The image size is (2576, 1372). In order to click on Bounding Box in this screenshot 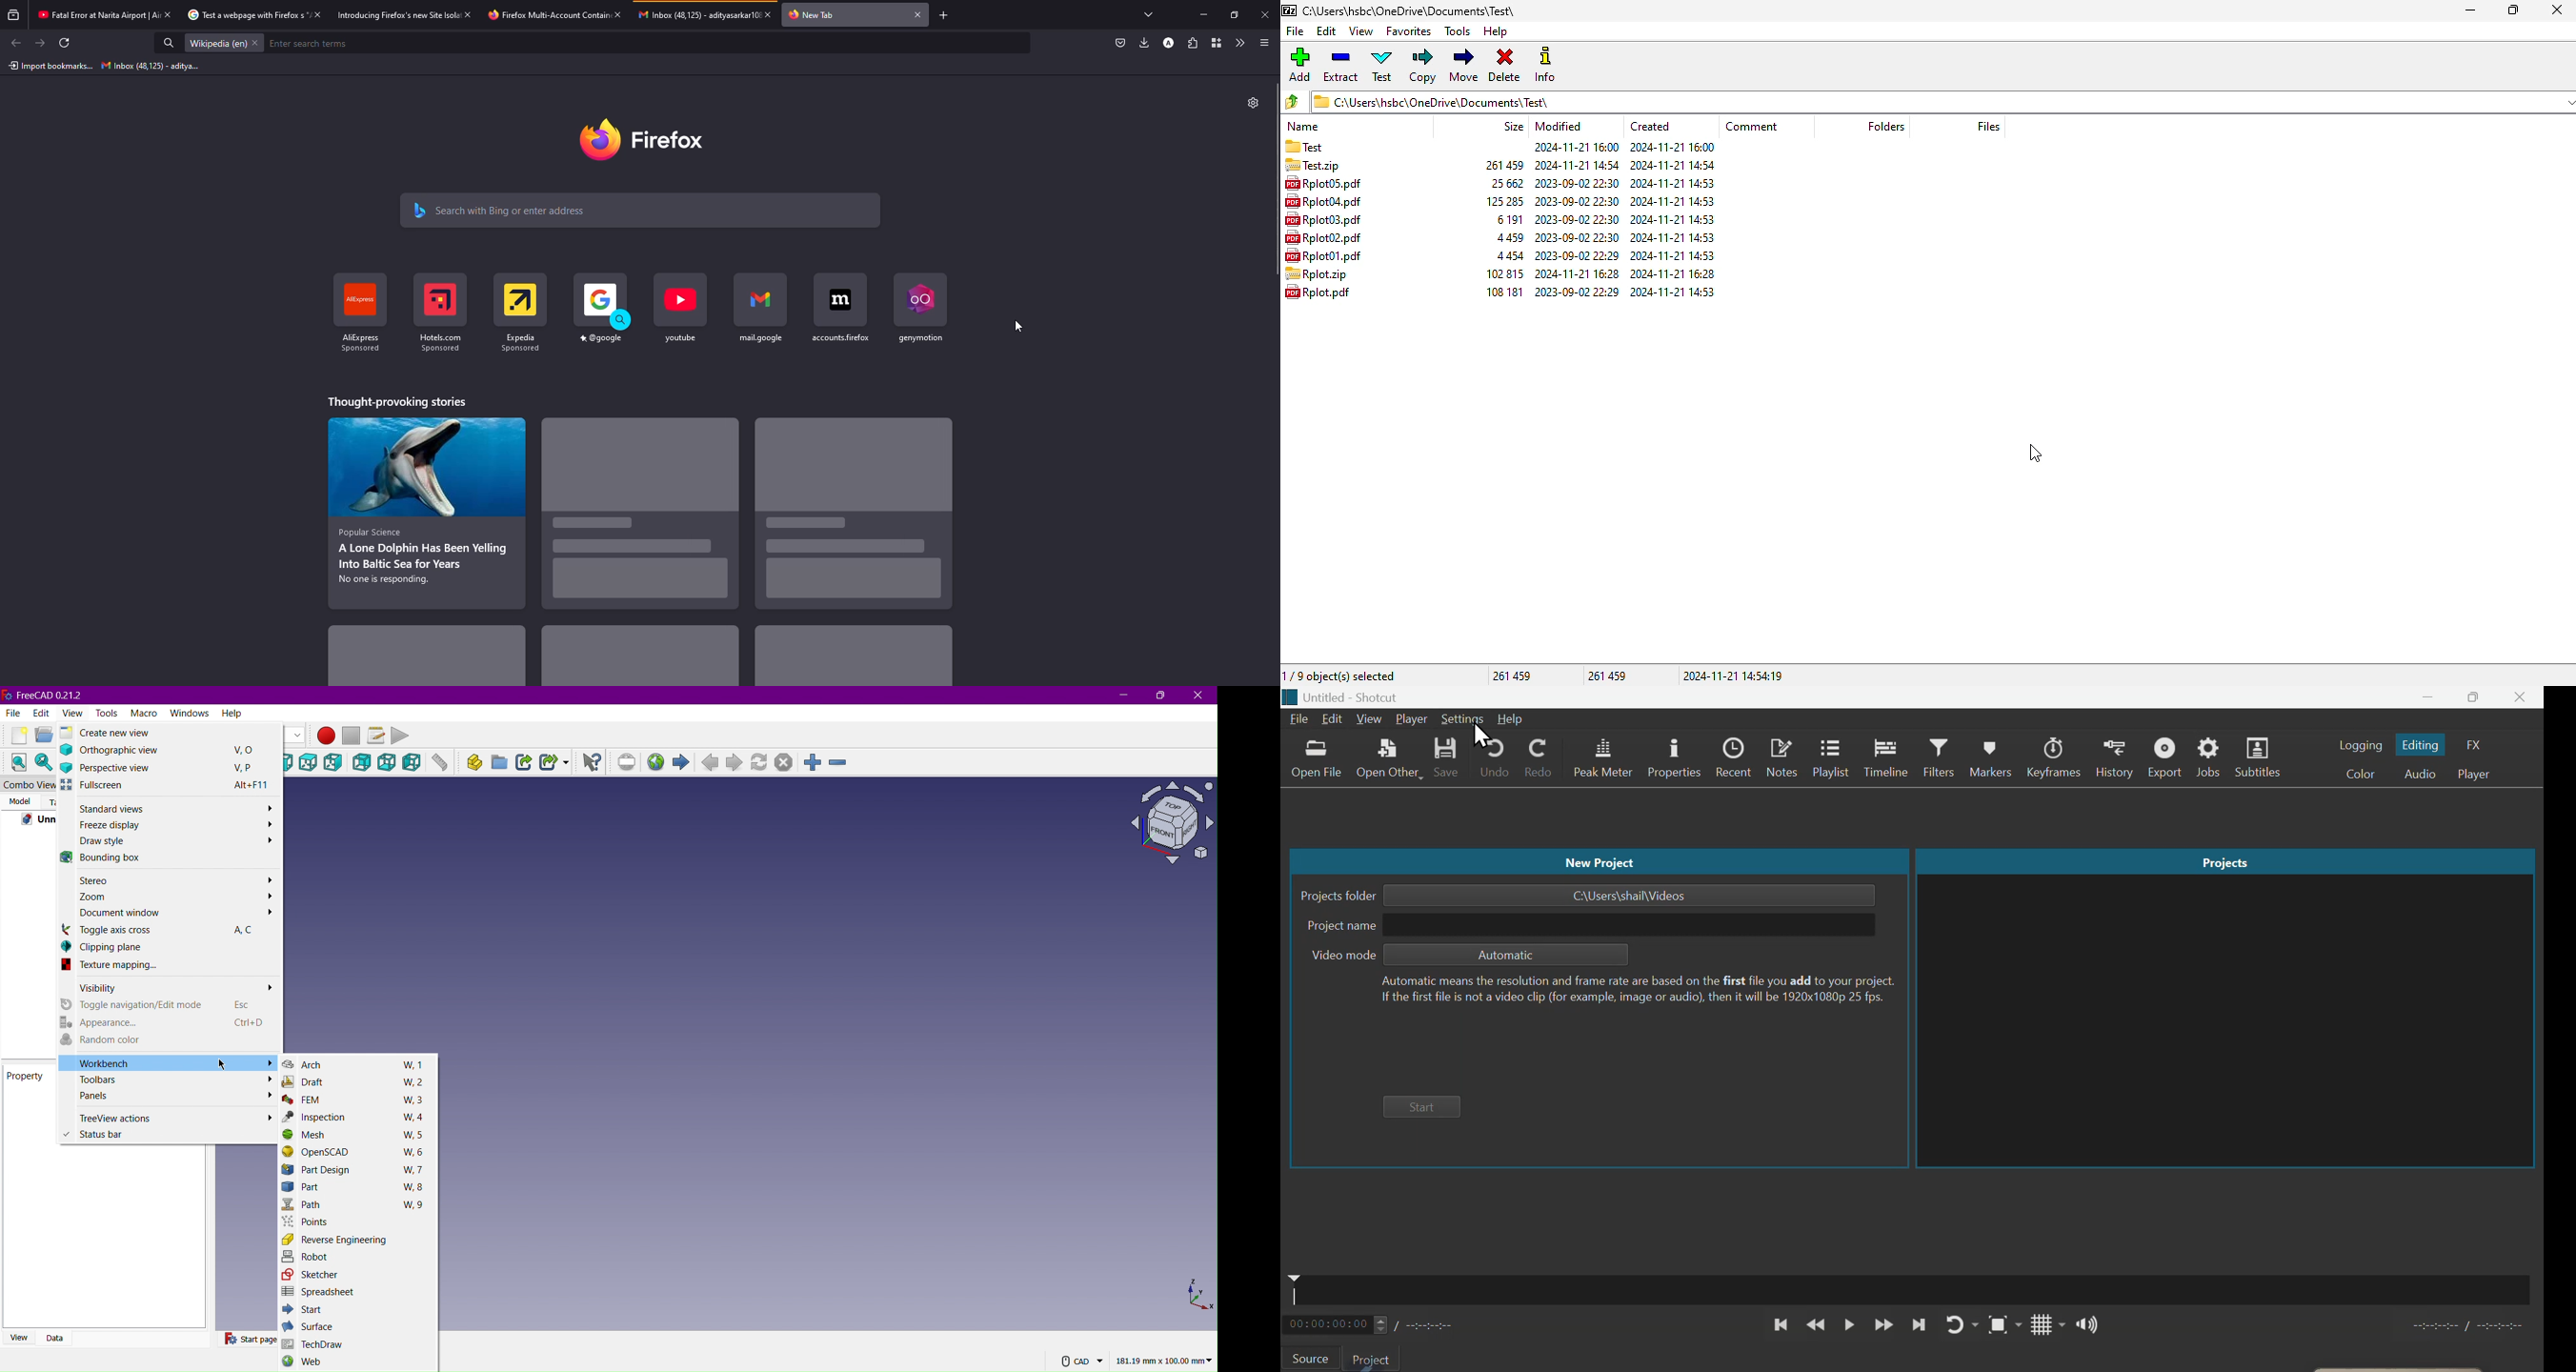, I will do `click(109, 859)`.